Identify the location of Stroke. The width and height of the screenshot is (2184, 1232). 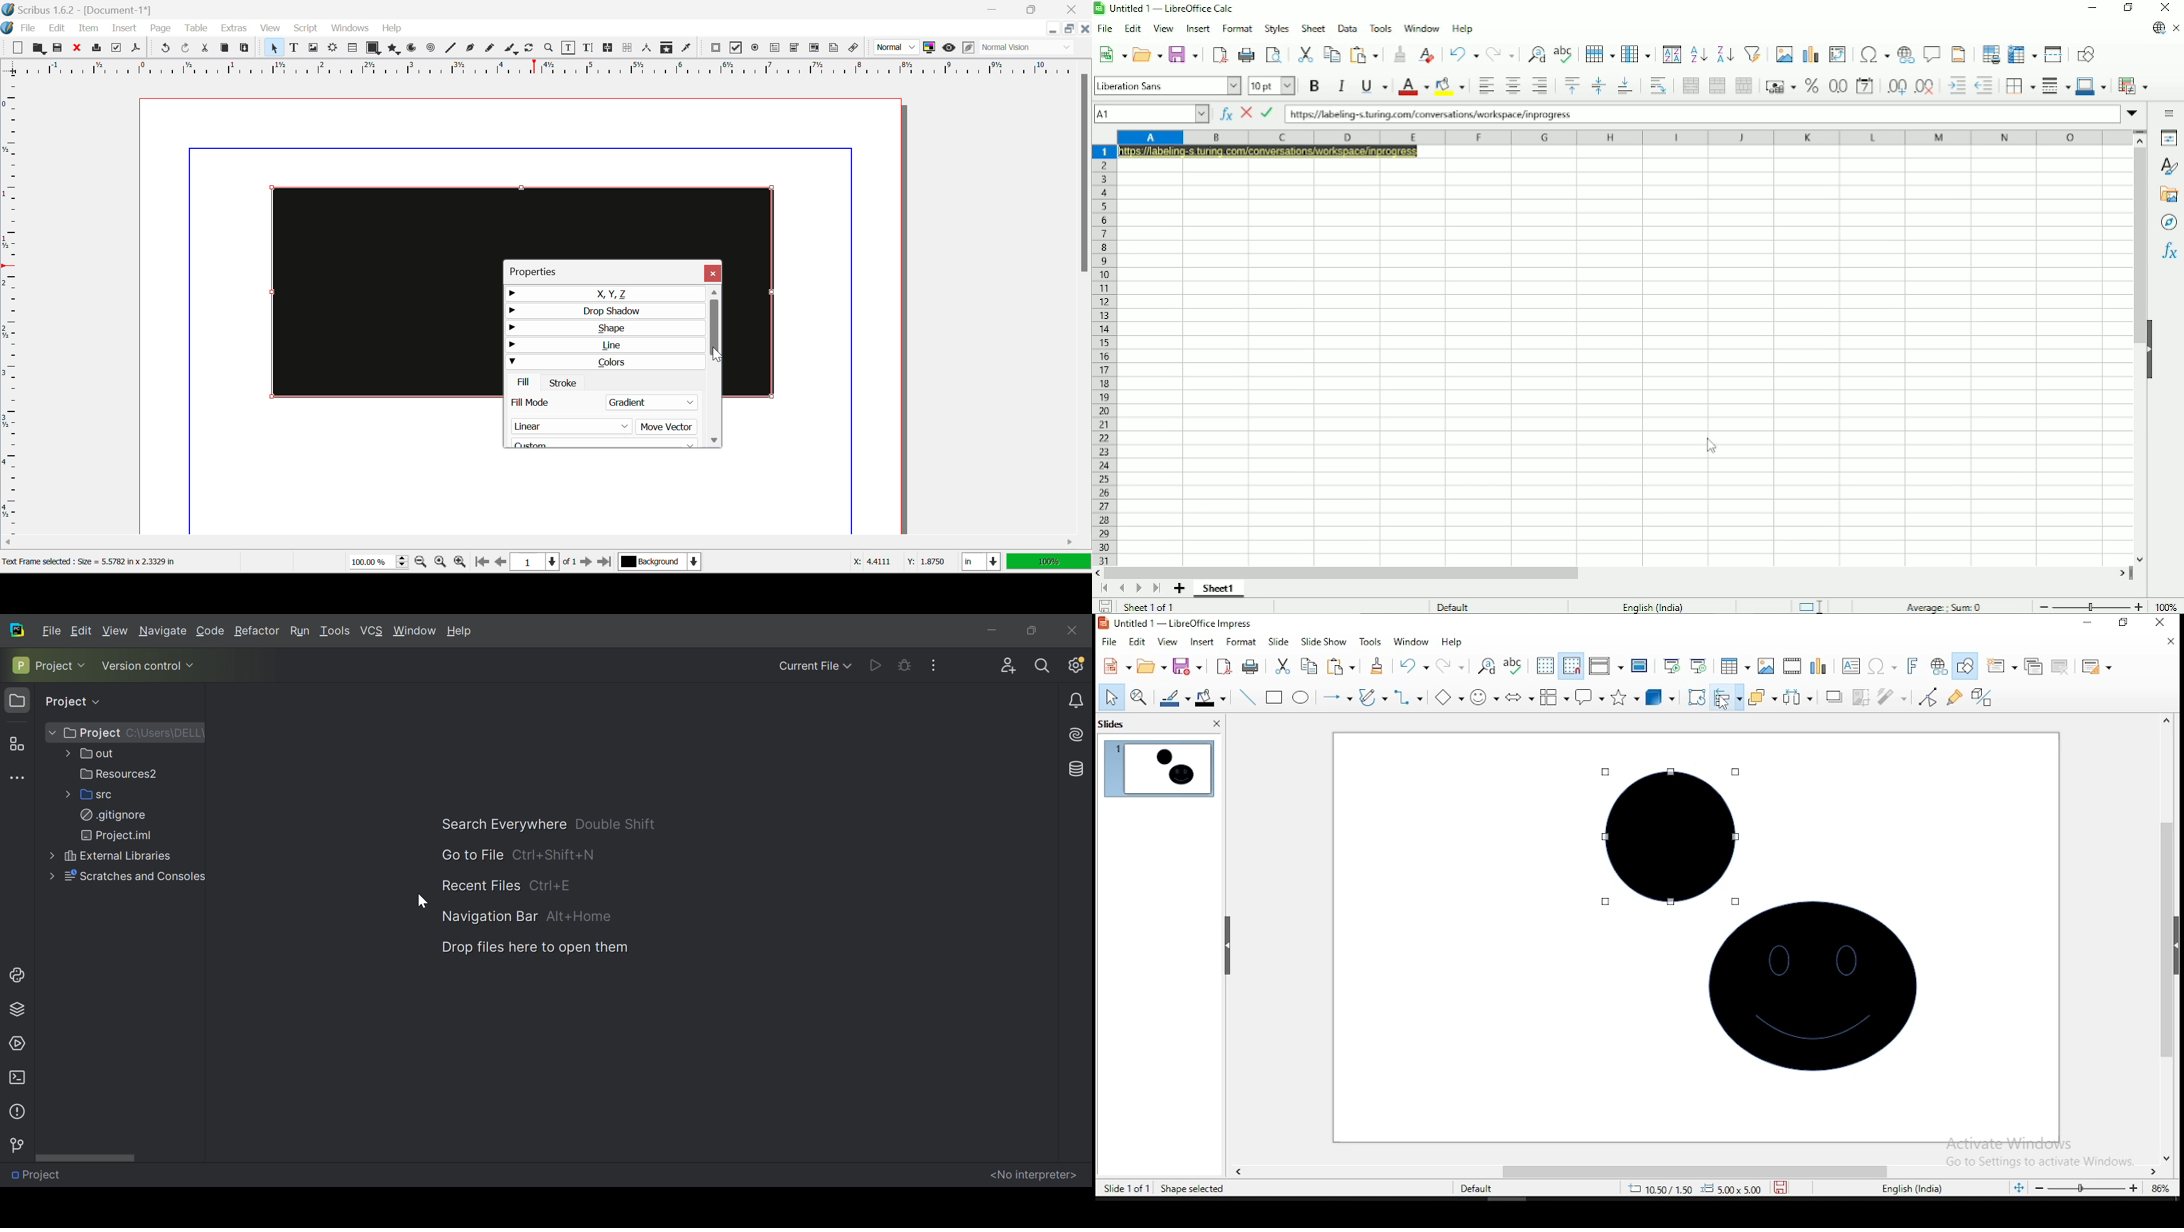
(563, 382).